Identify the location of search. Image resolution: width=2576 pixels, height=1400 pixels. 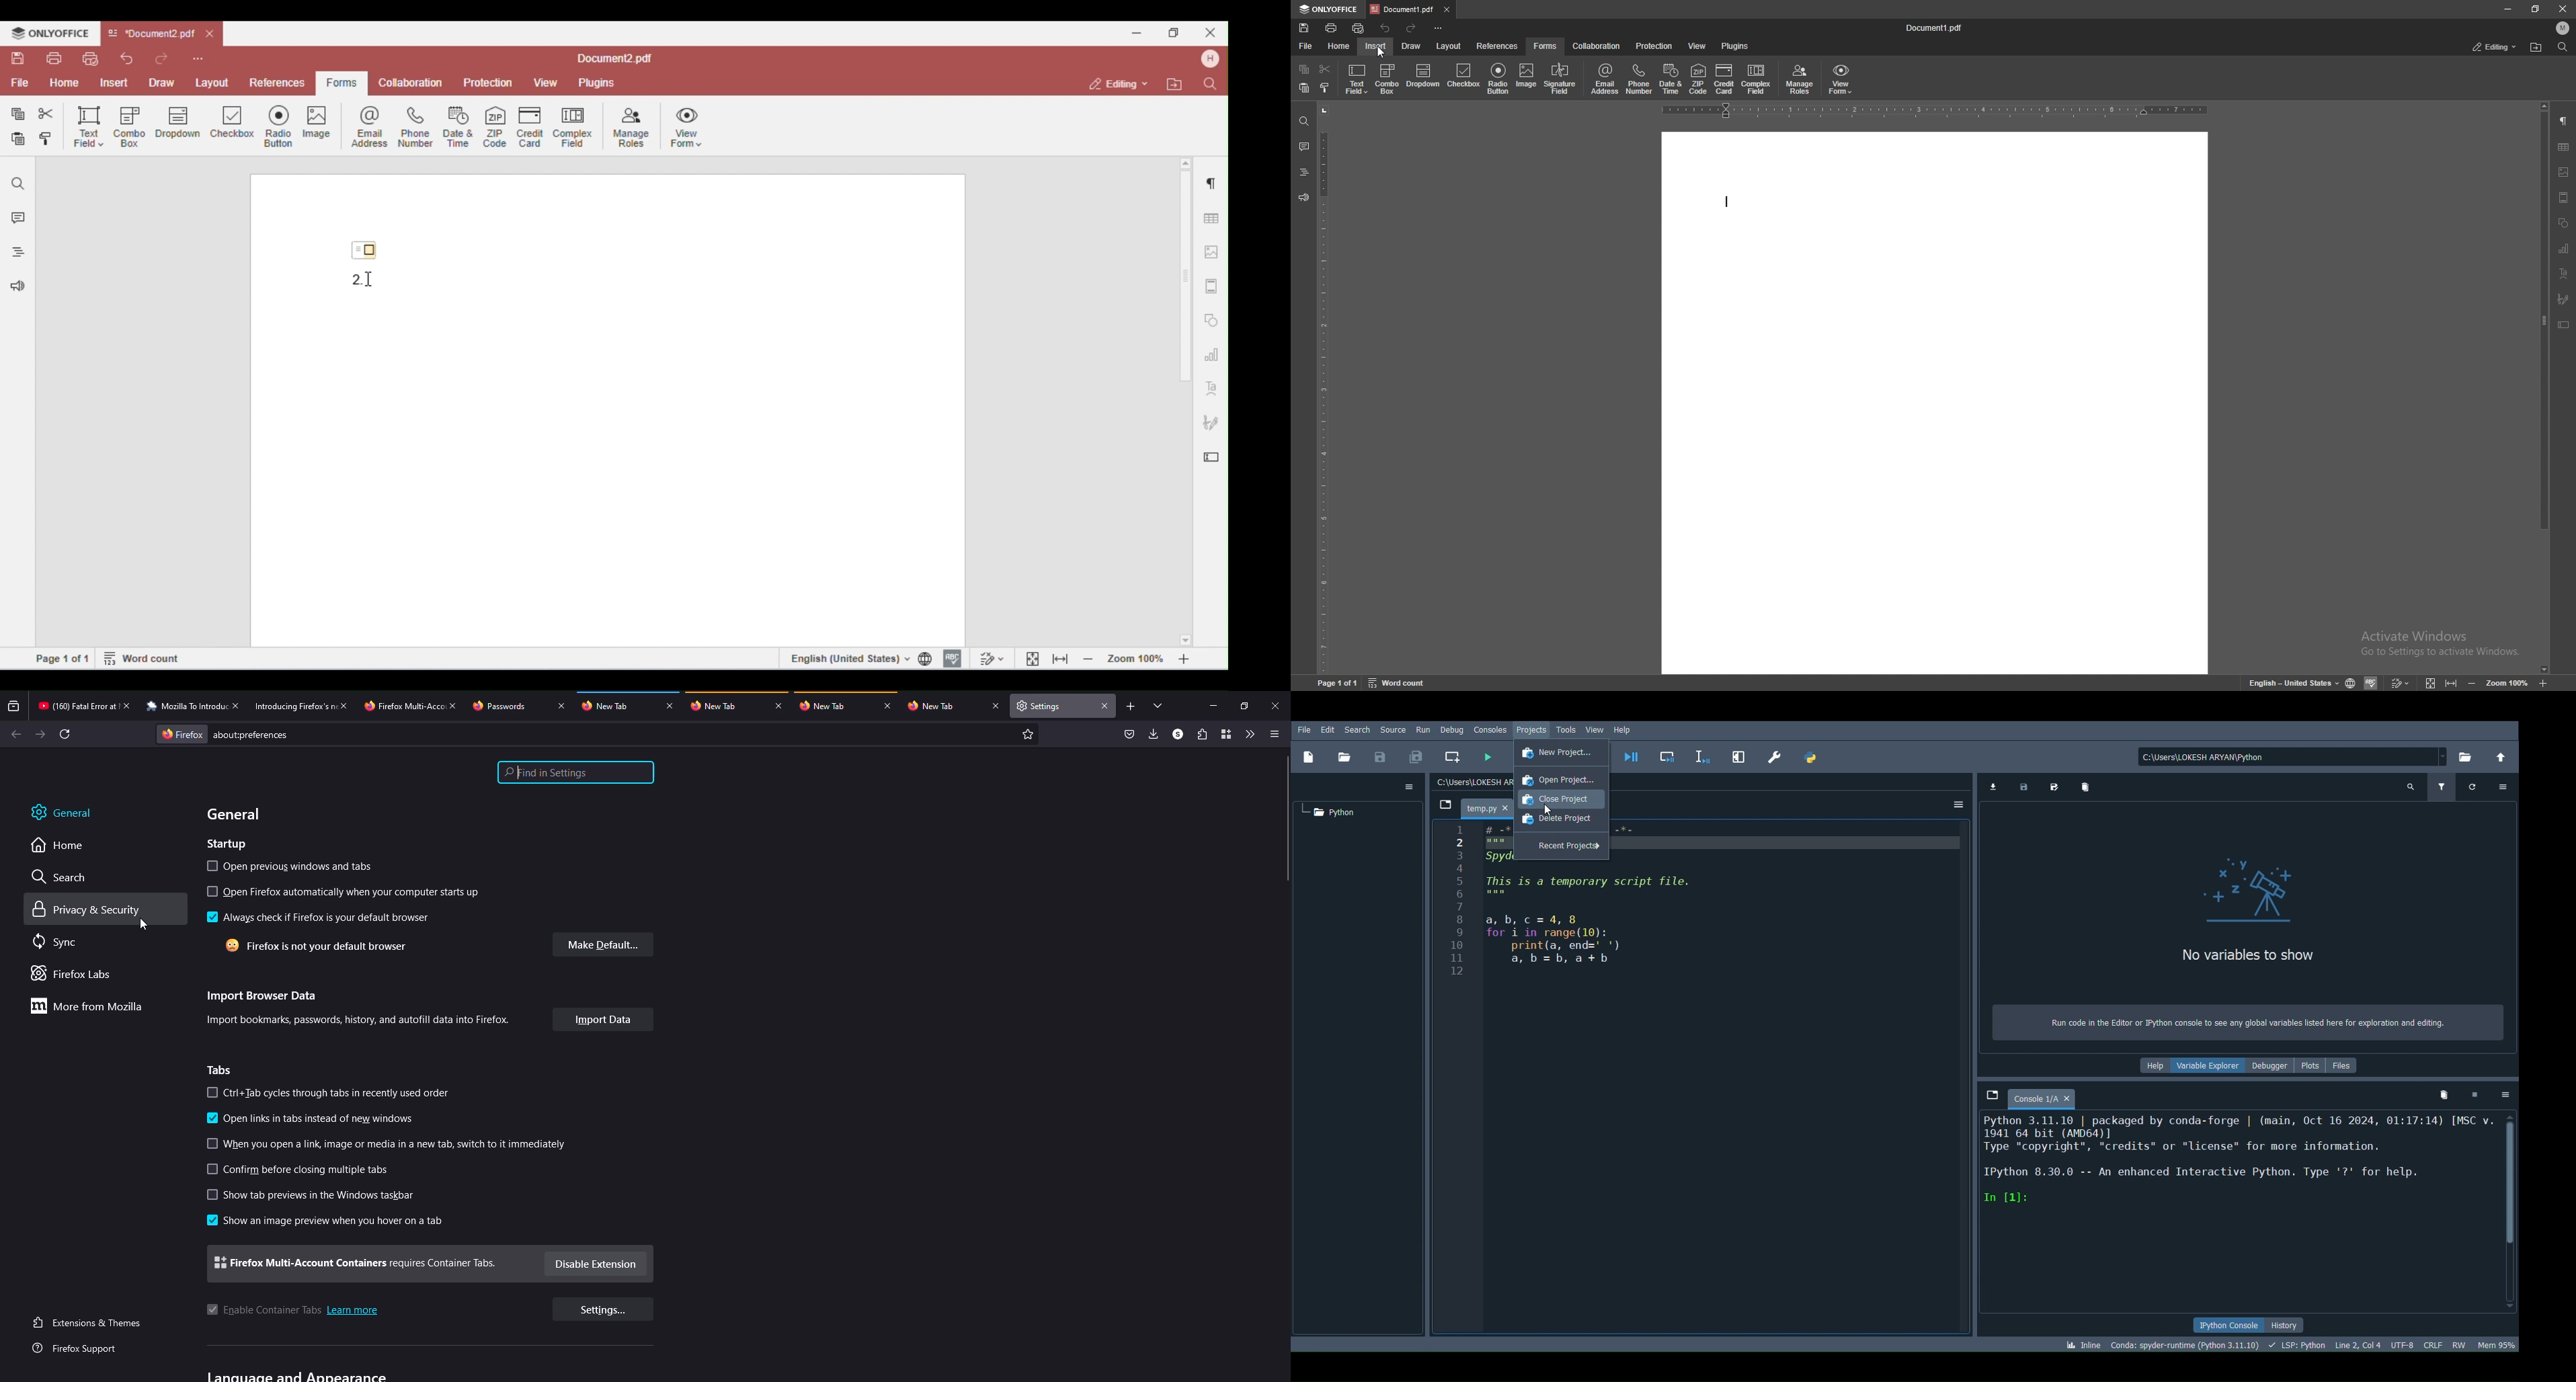
(61, 877).